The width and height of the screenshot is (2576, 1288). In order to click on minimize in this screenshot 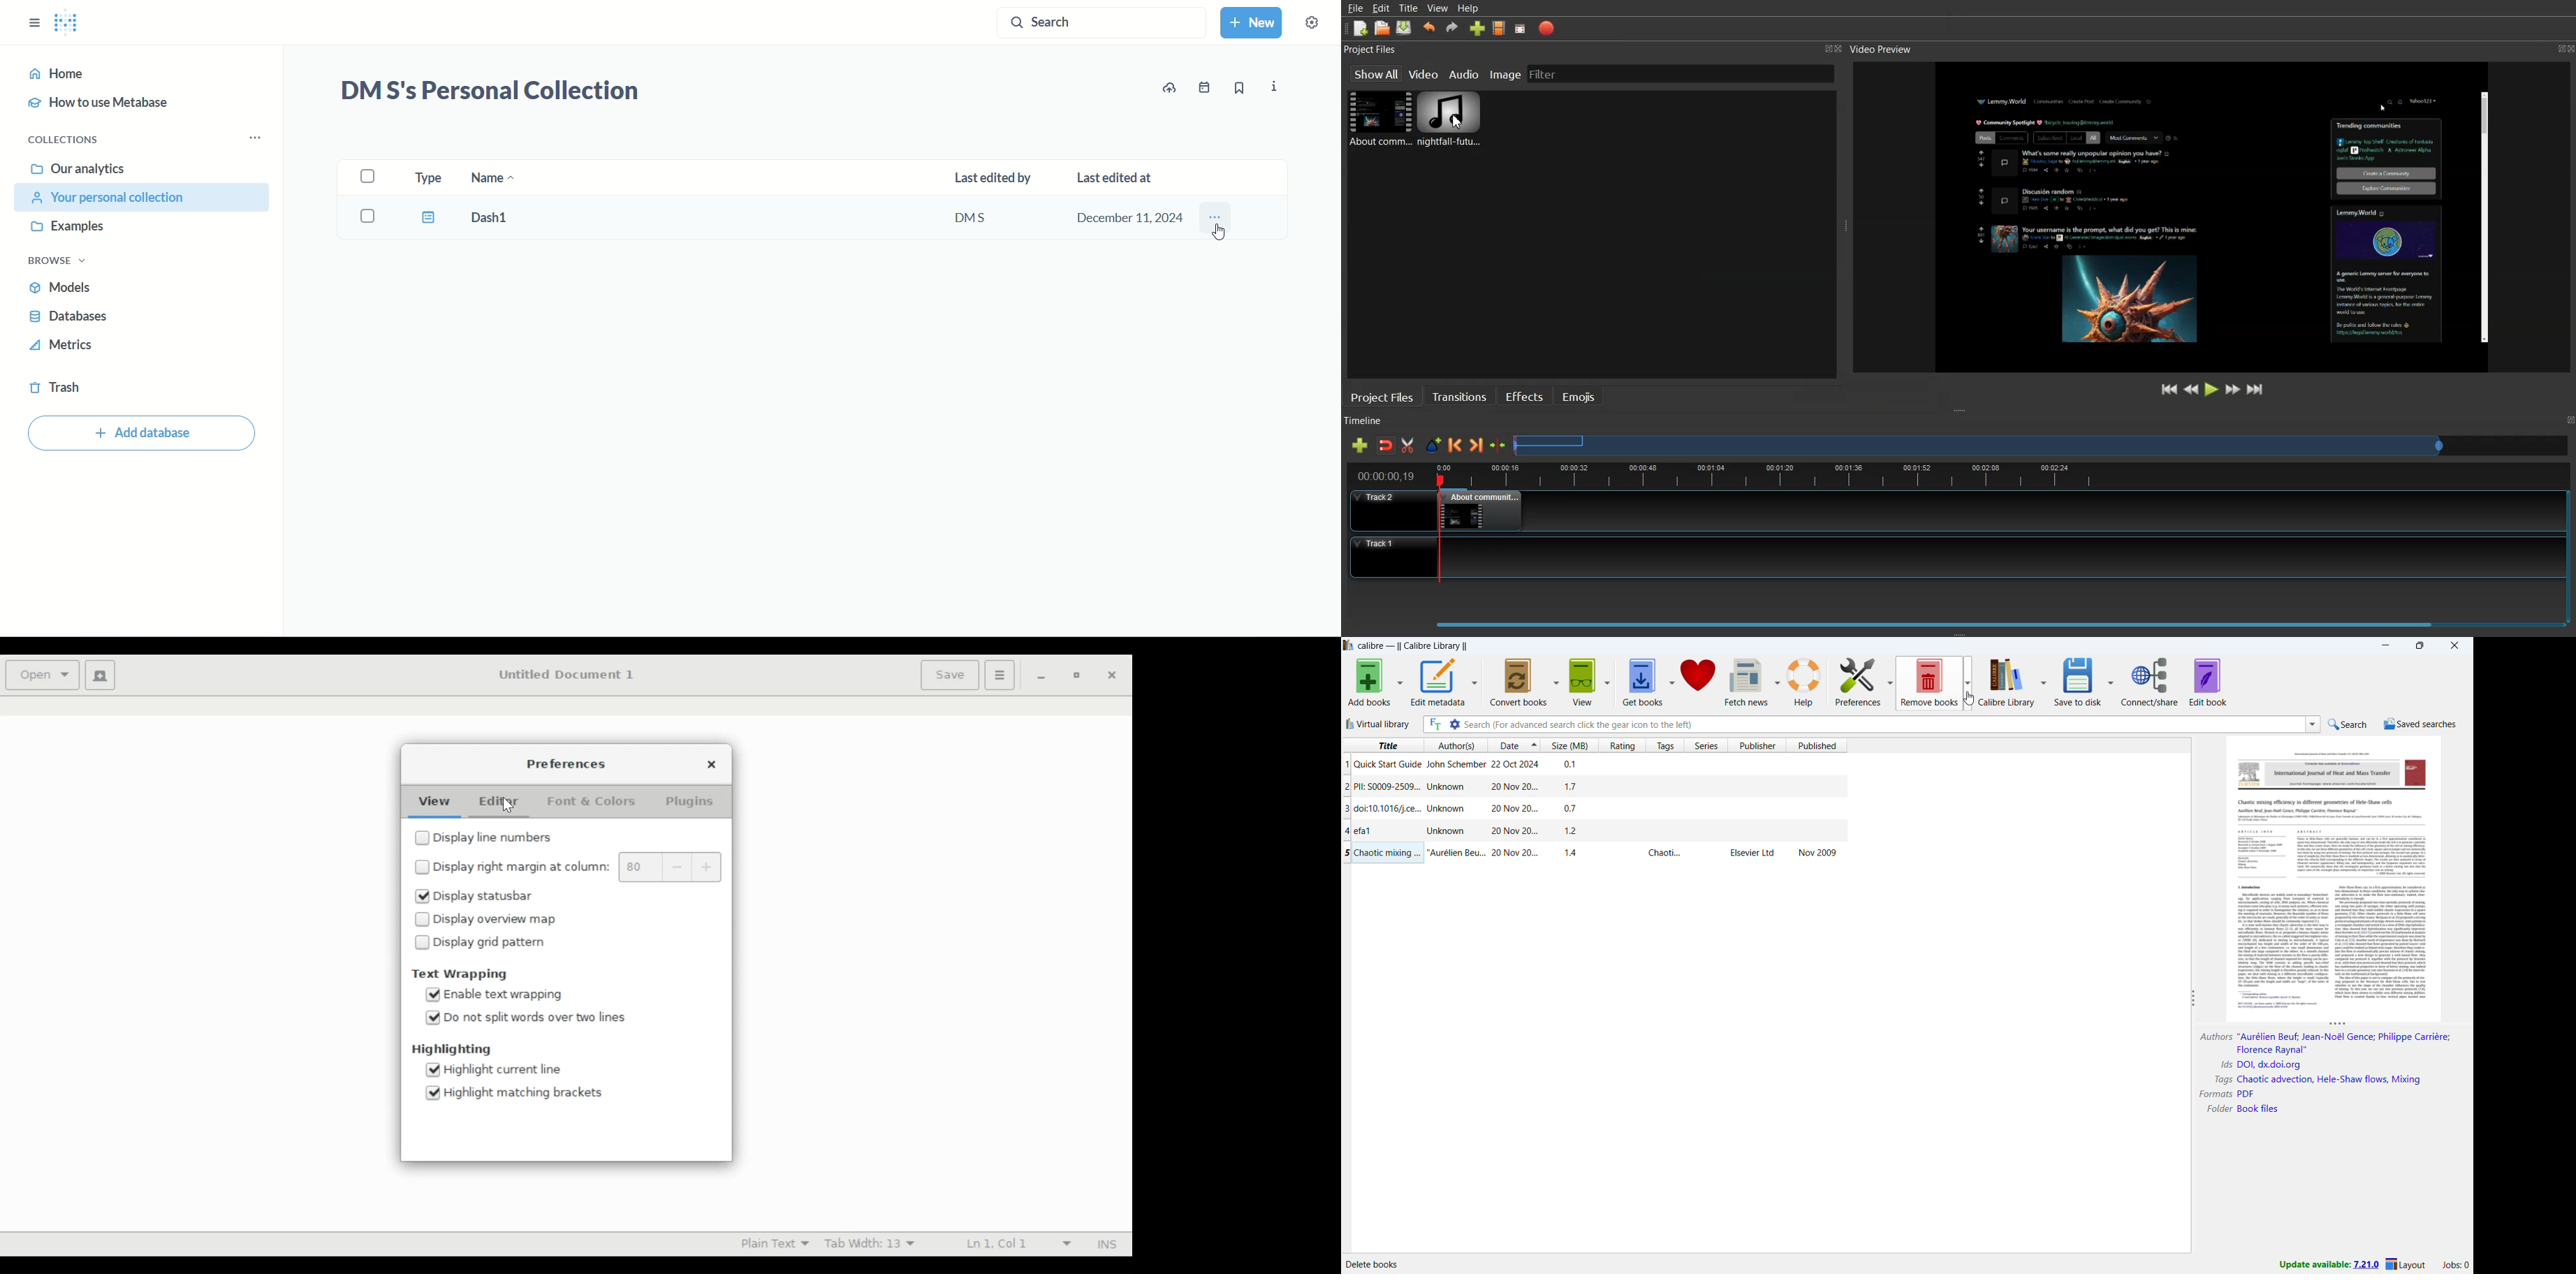, I will do `click(1042, 675)`.